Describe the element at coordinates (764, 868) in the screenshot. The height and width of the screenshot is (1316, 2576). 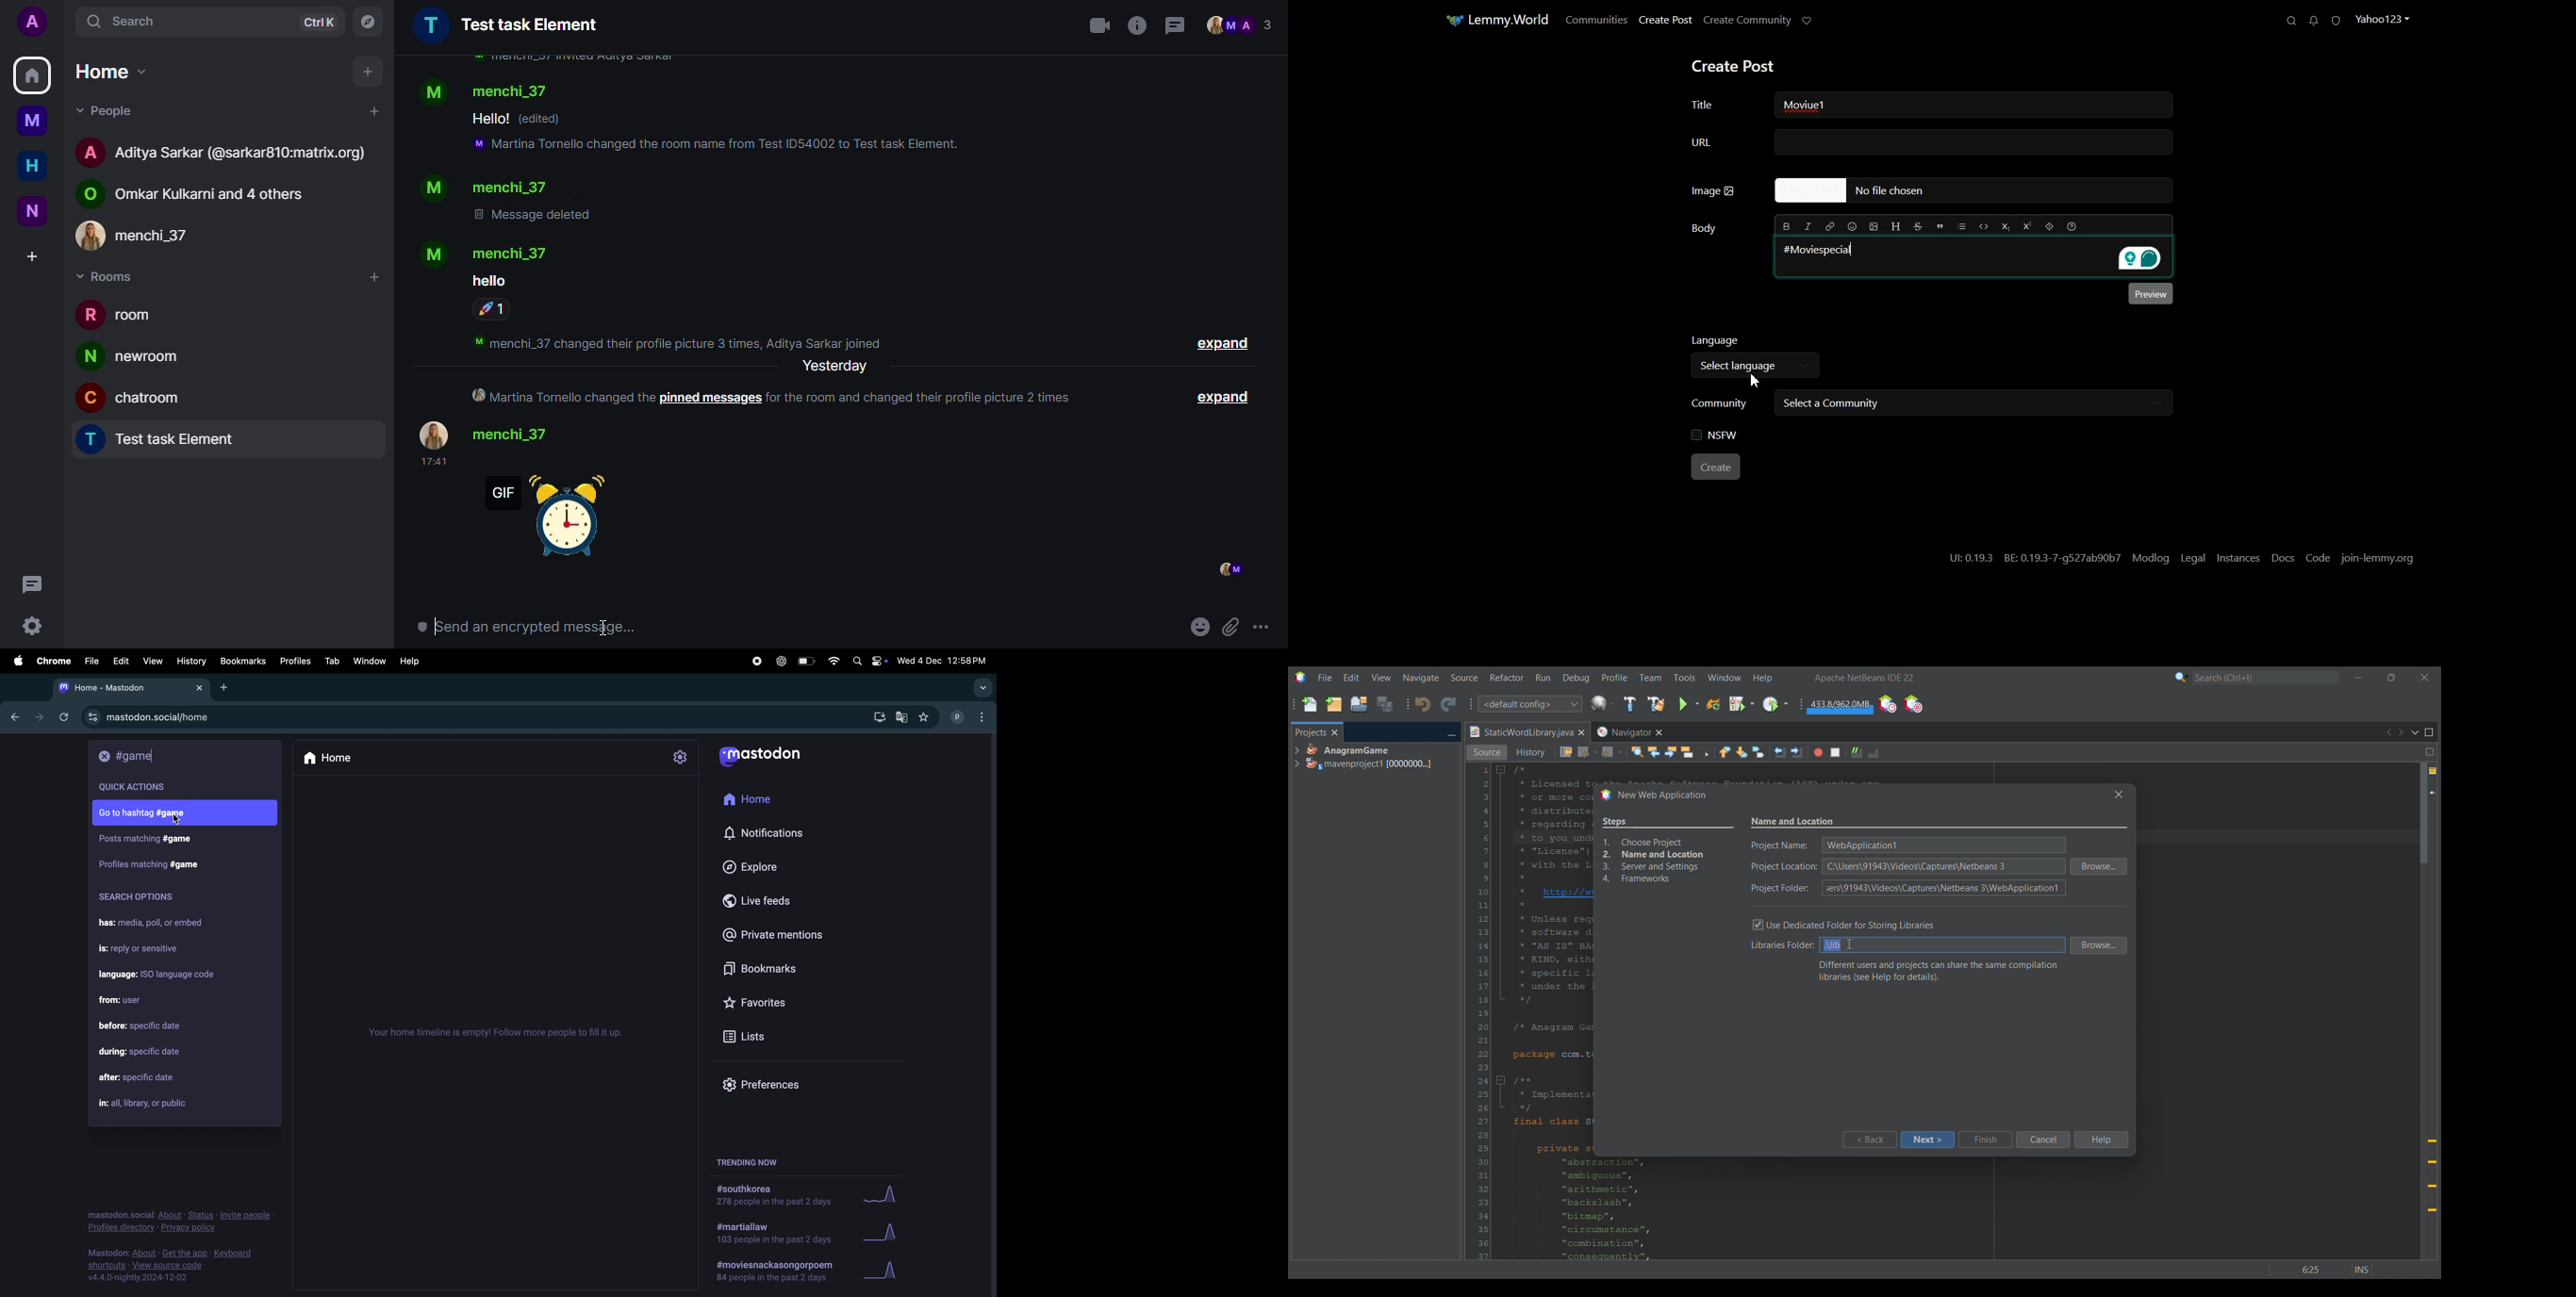
I see `Explore` at that location.